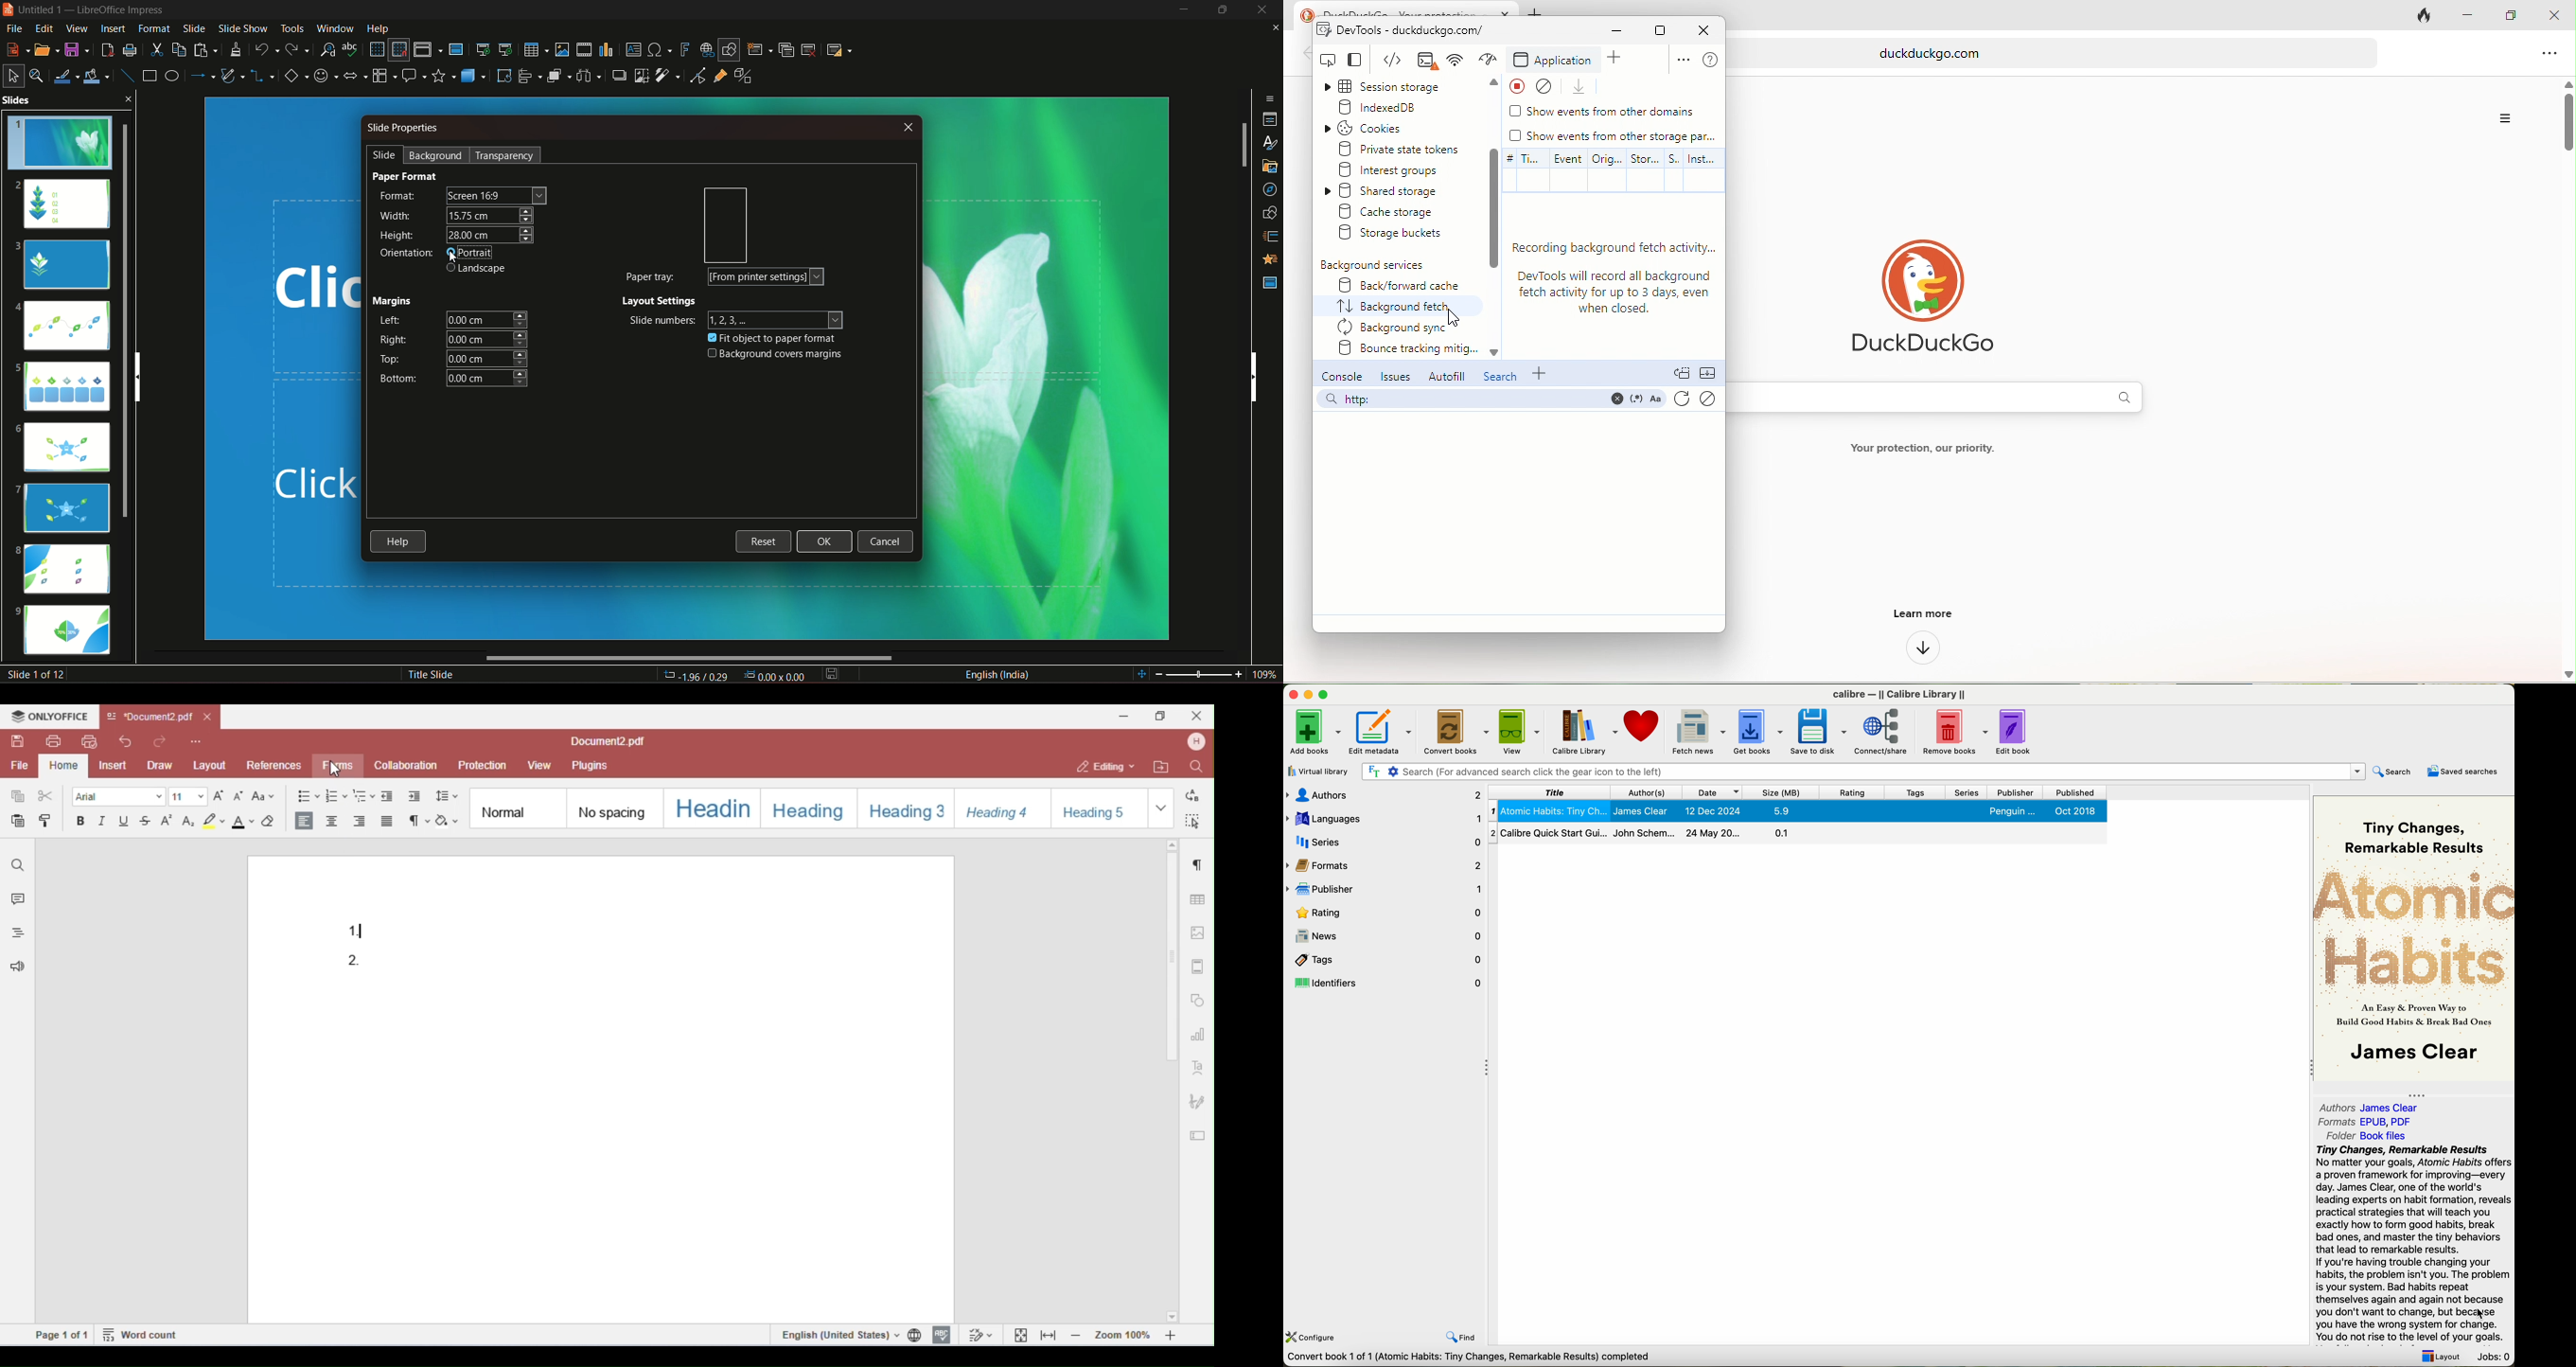 The image size is (2576, 1372). Describe the element at coordinates (529, 76) in the screenshot. I see `align objects` at that location.